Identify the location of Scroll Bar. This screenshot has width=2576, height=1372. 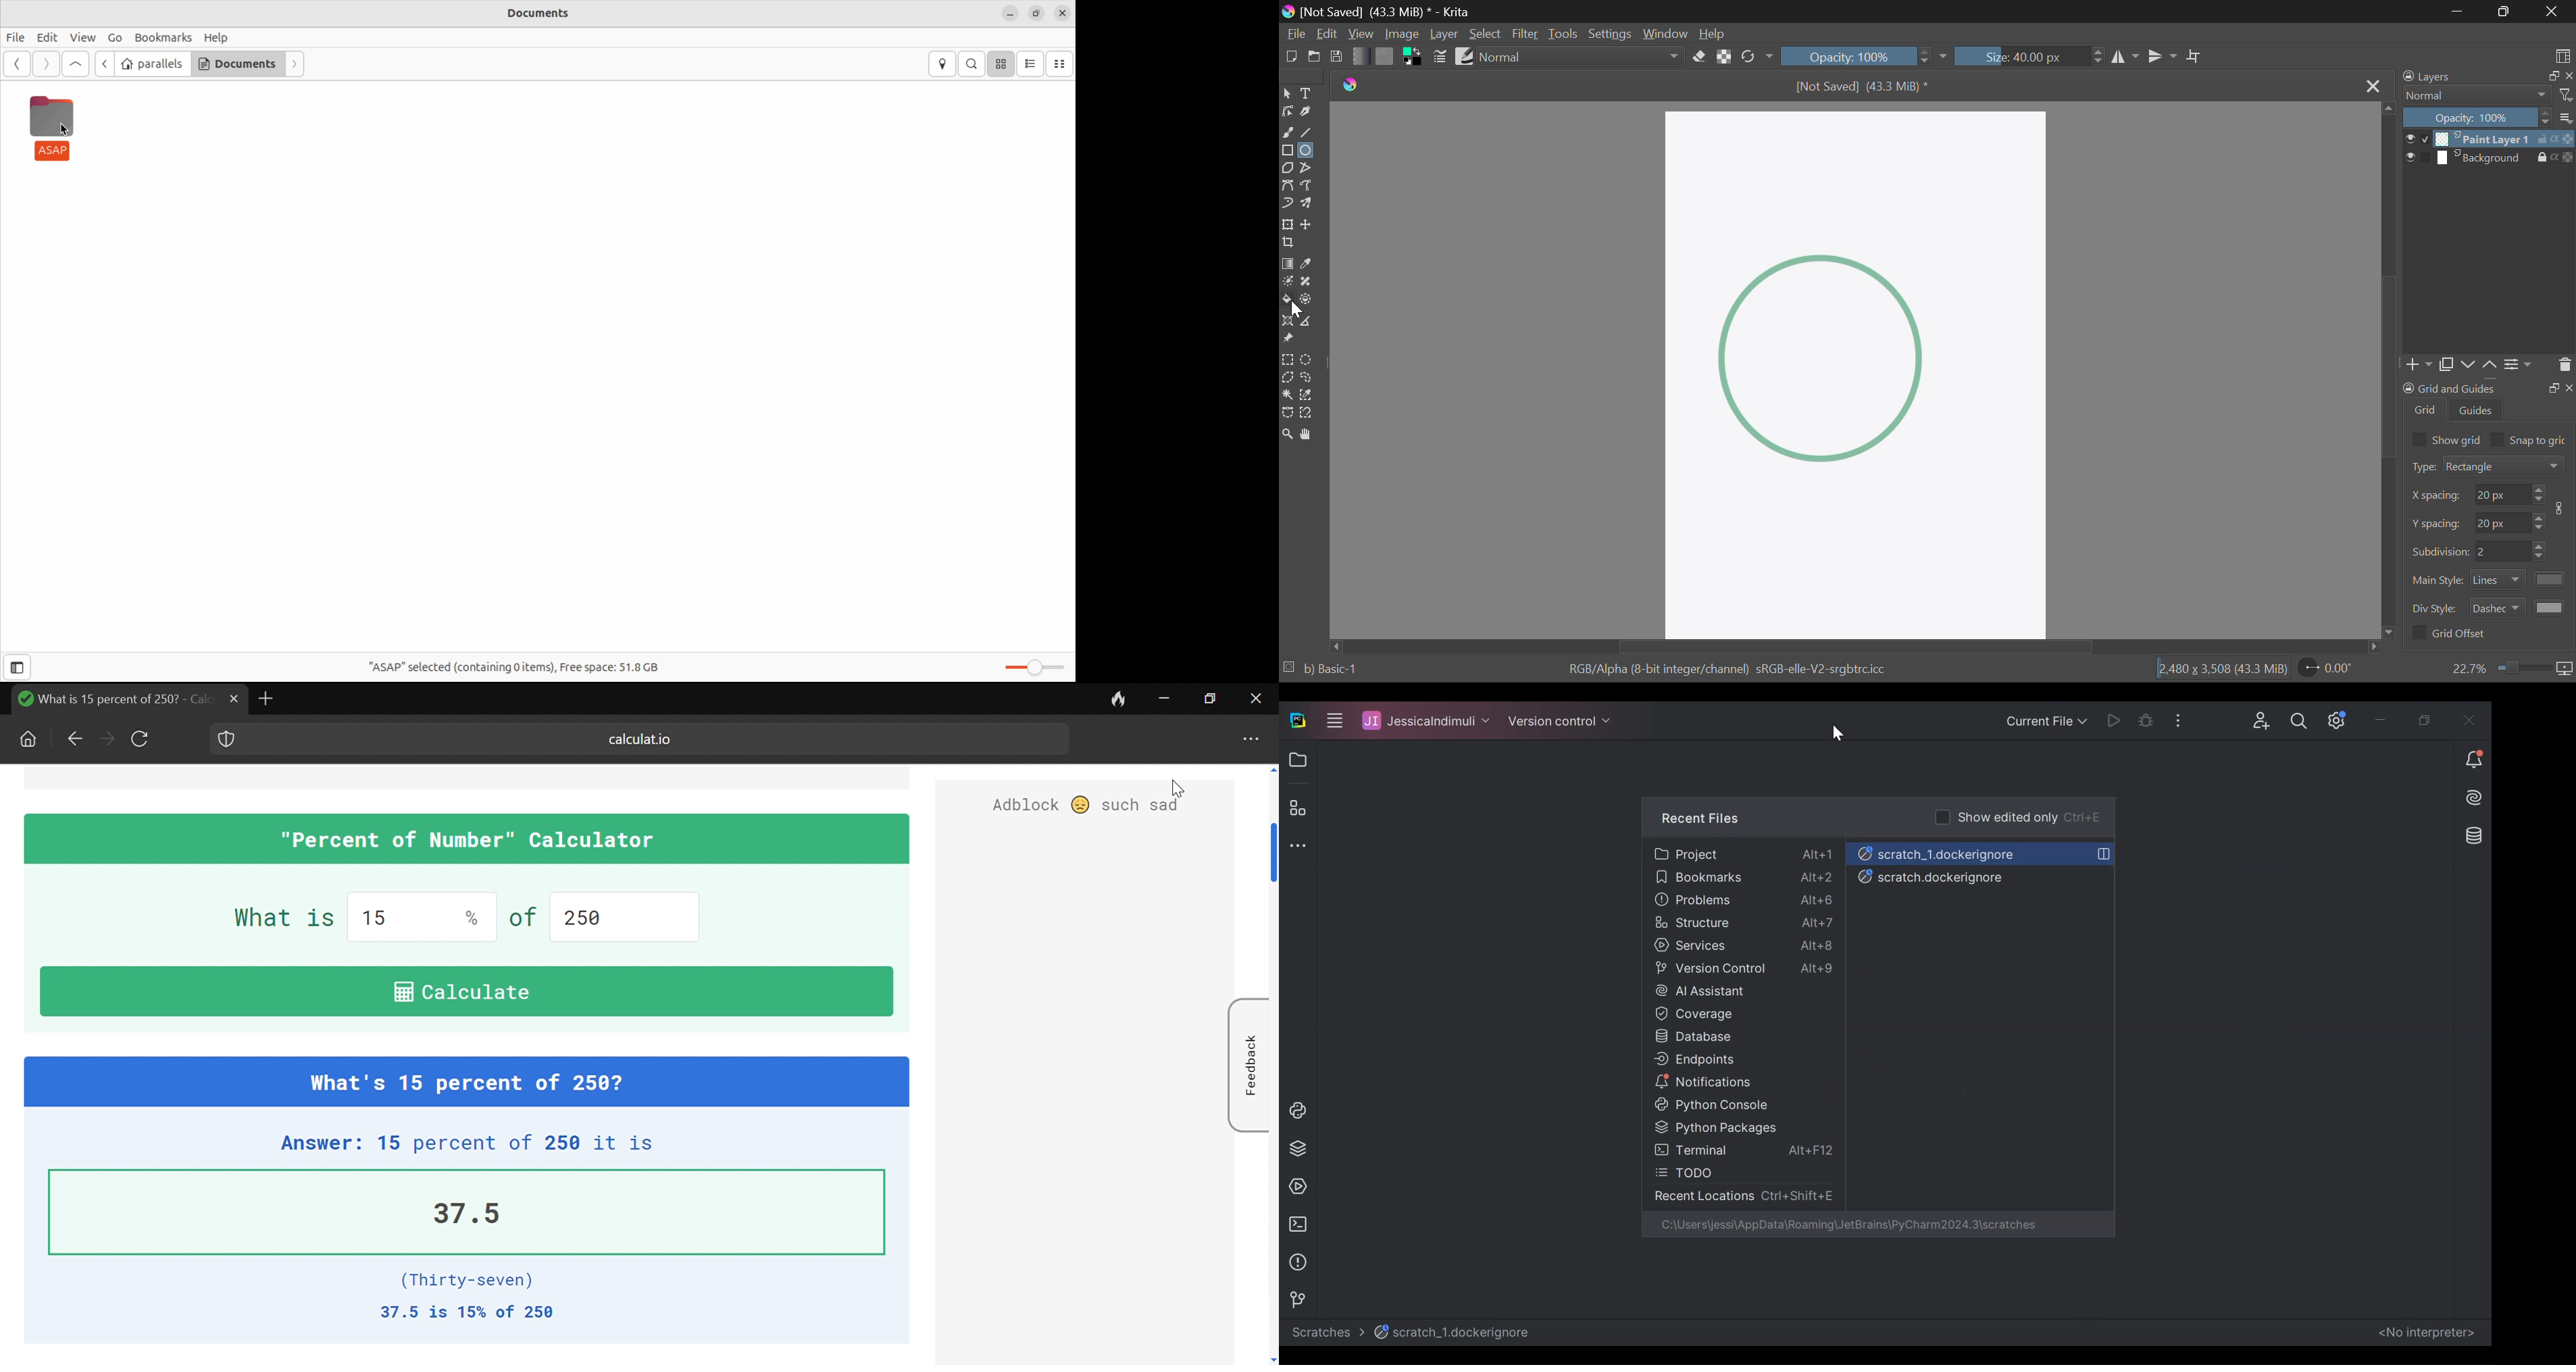
(2391, 370).